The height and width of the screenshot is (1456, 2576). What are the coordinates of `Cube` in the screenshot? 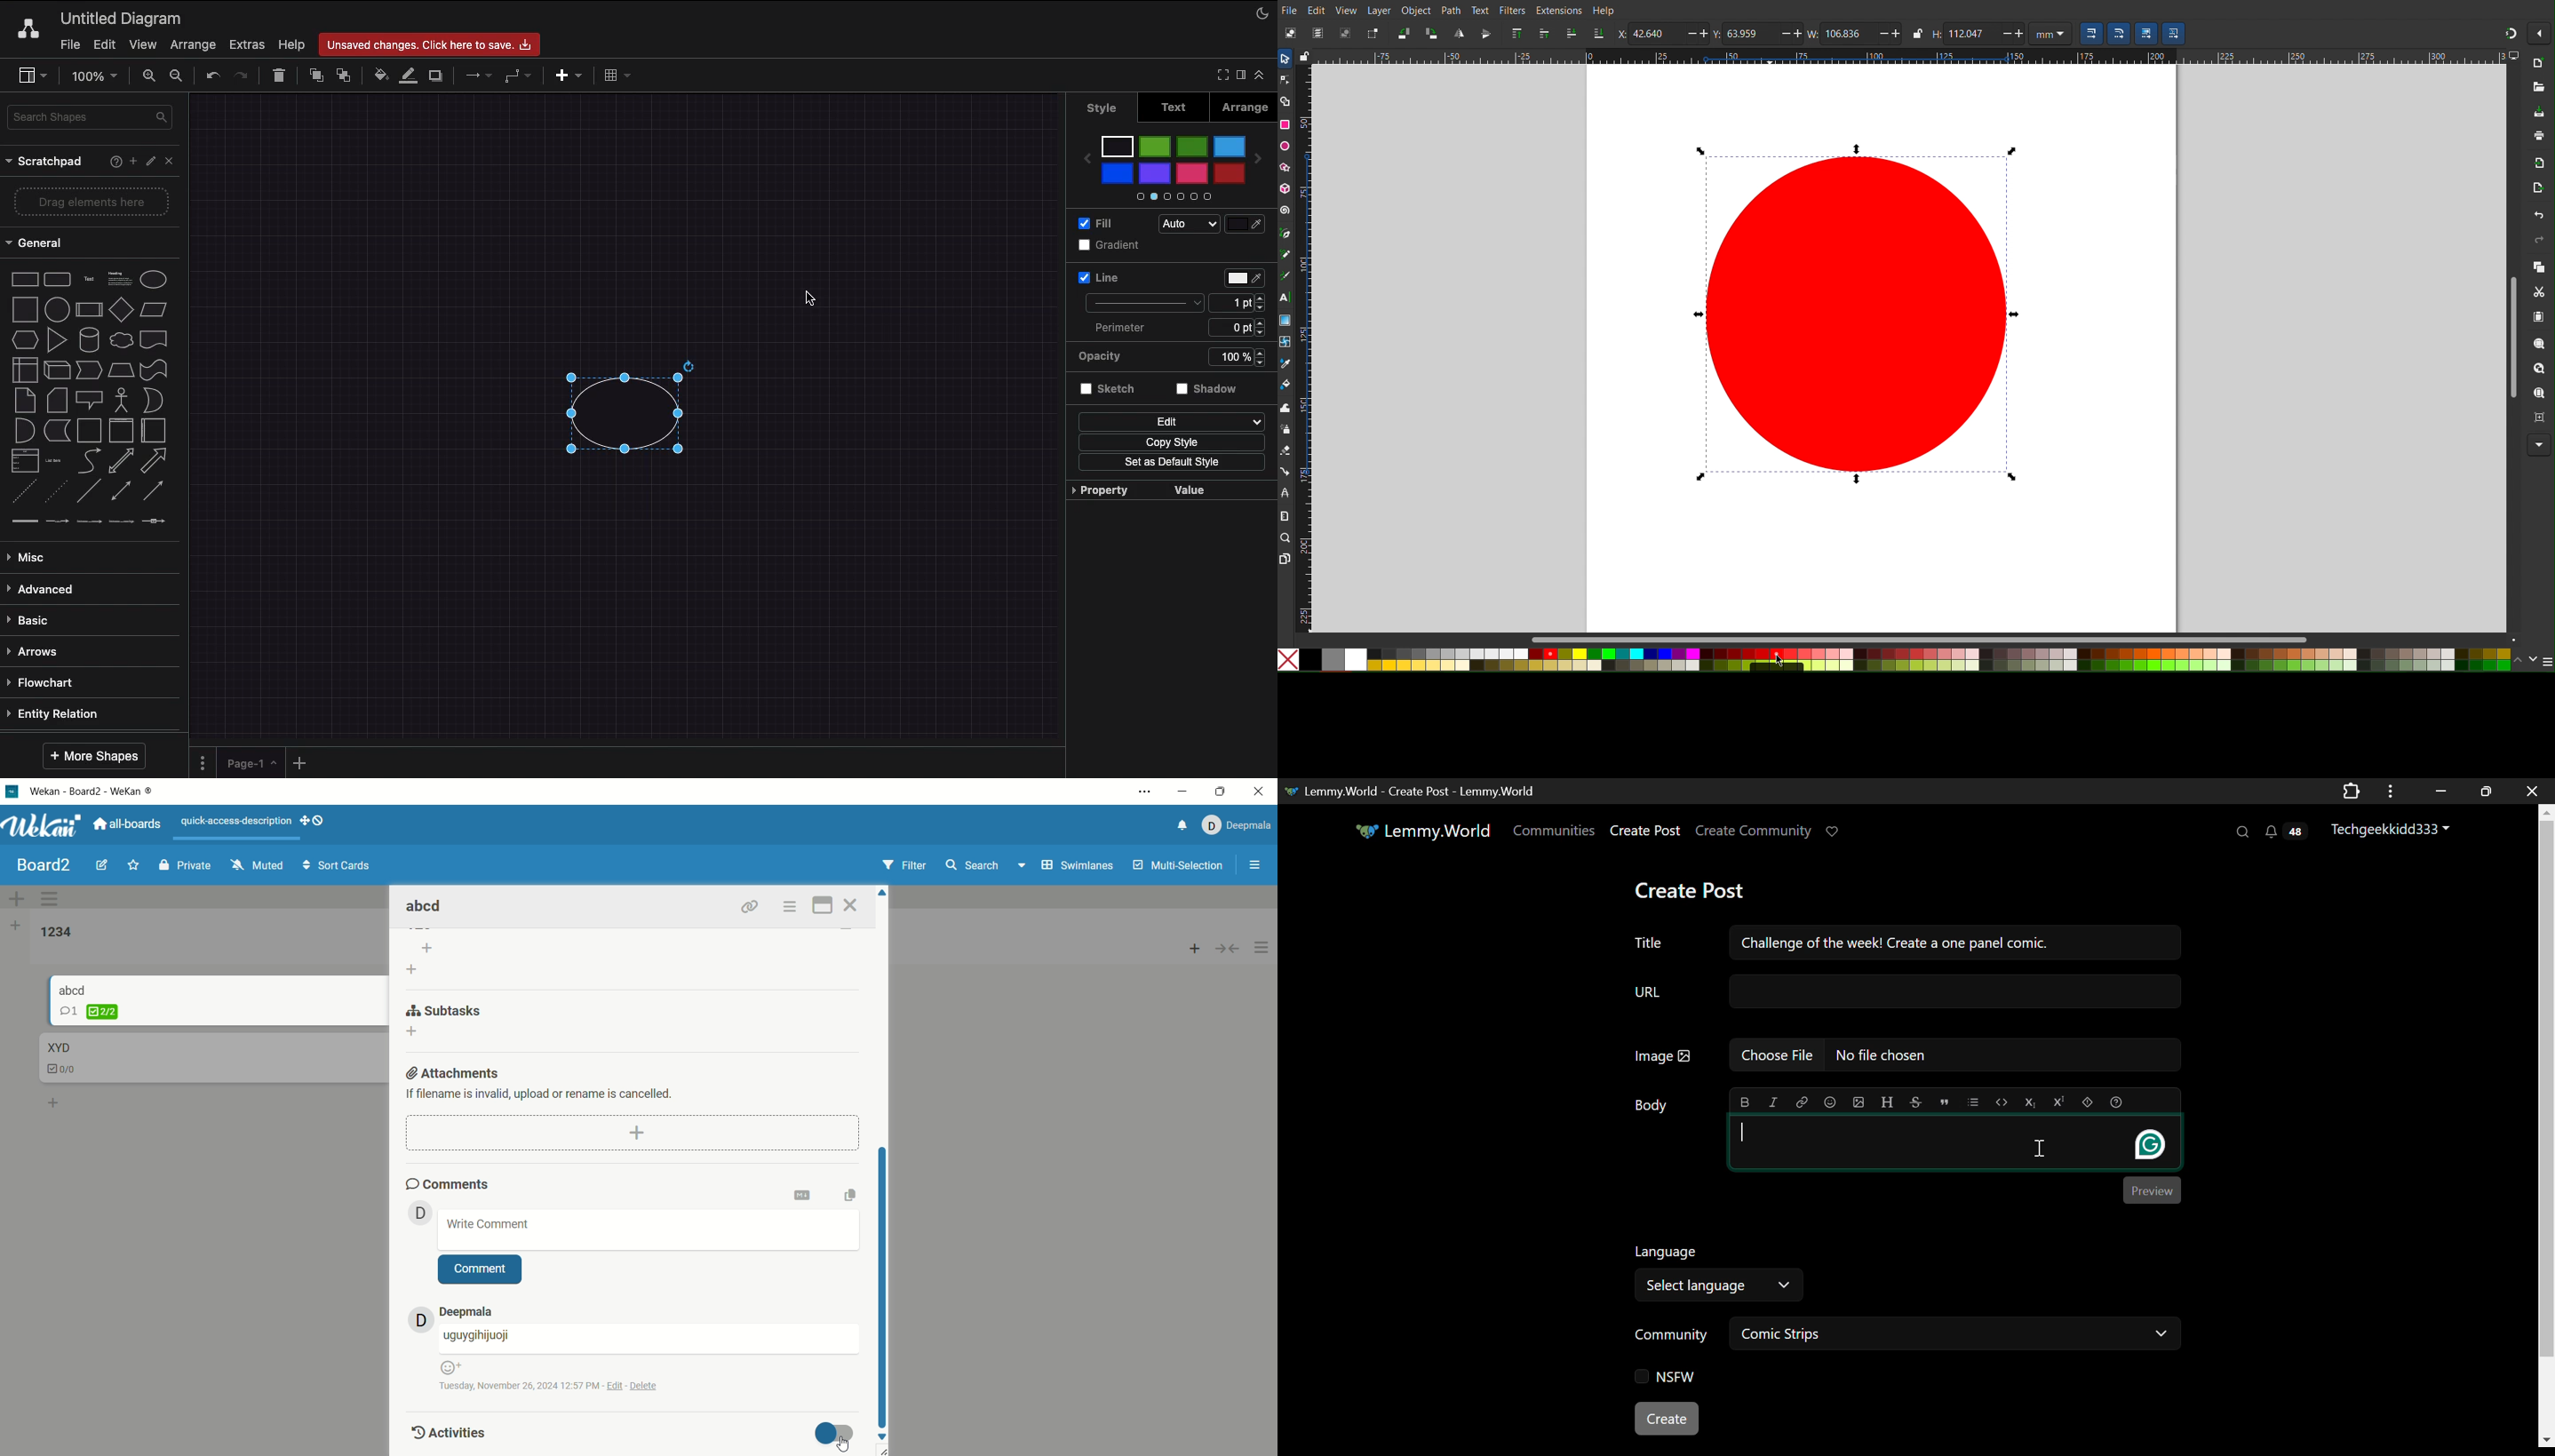 It's located at (57, 370).